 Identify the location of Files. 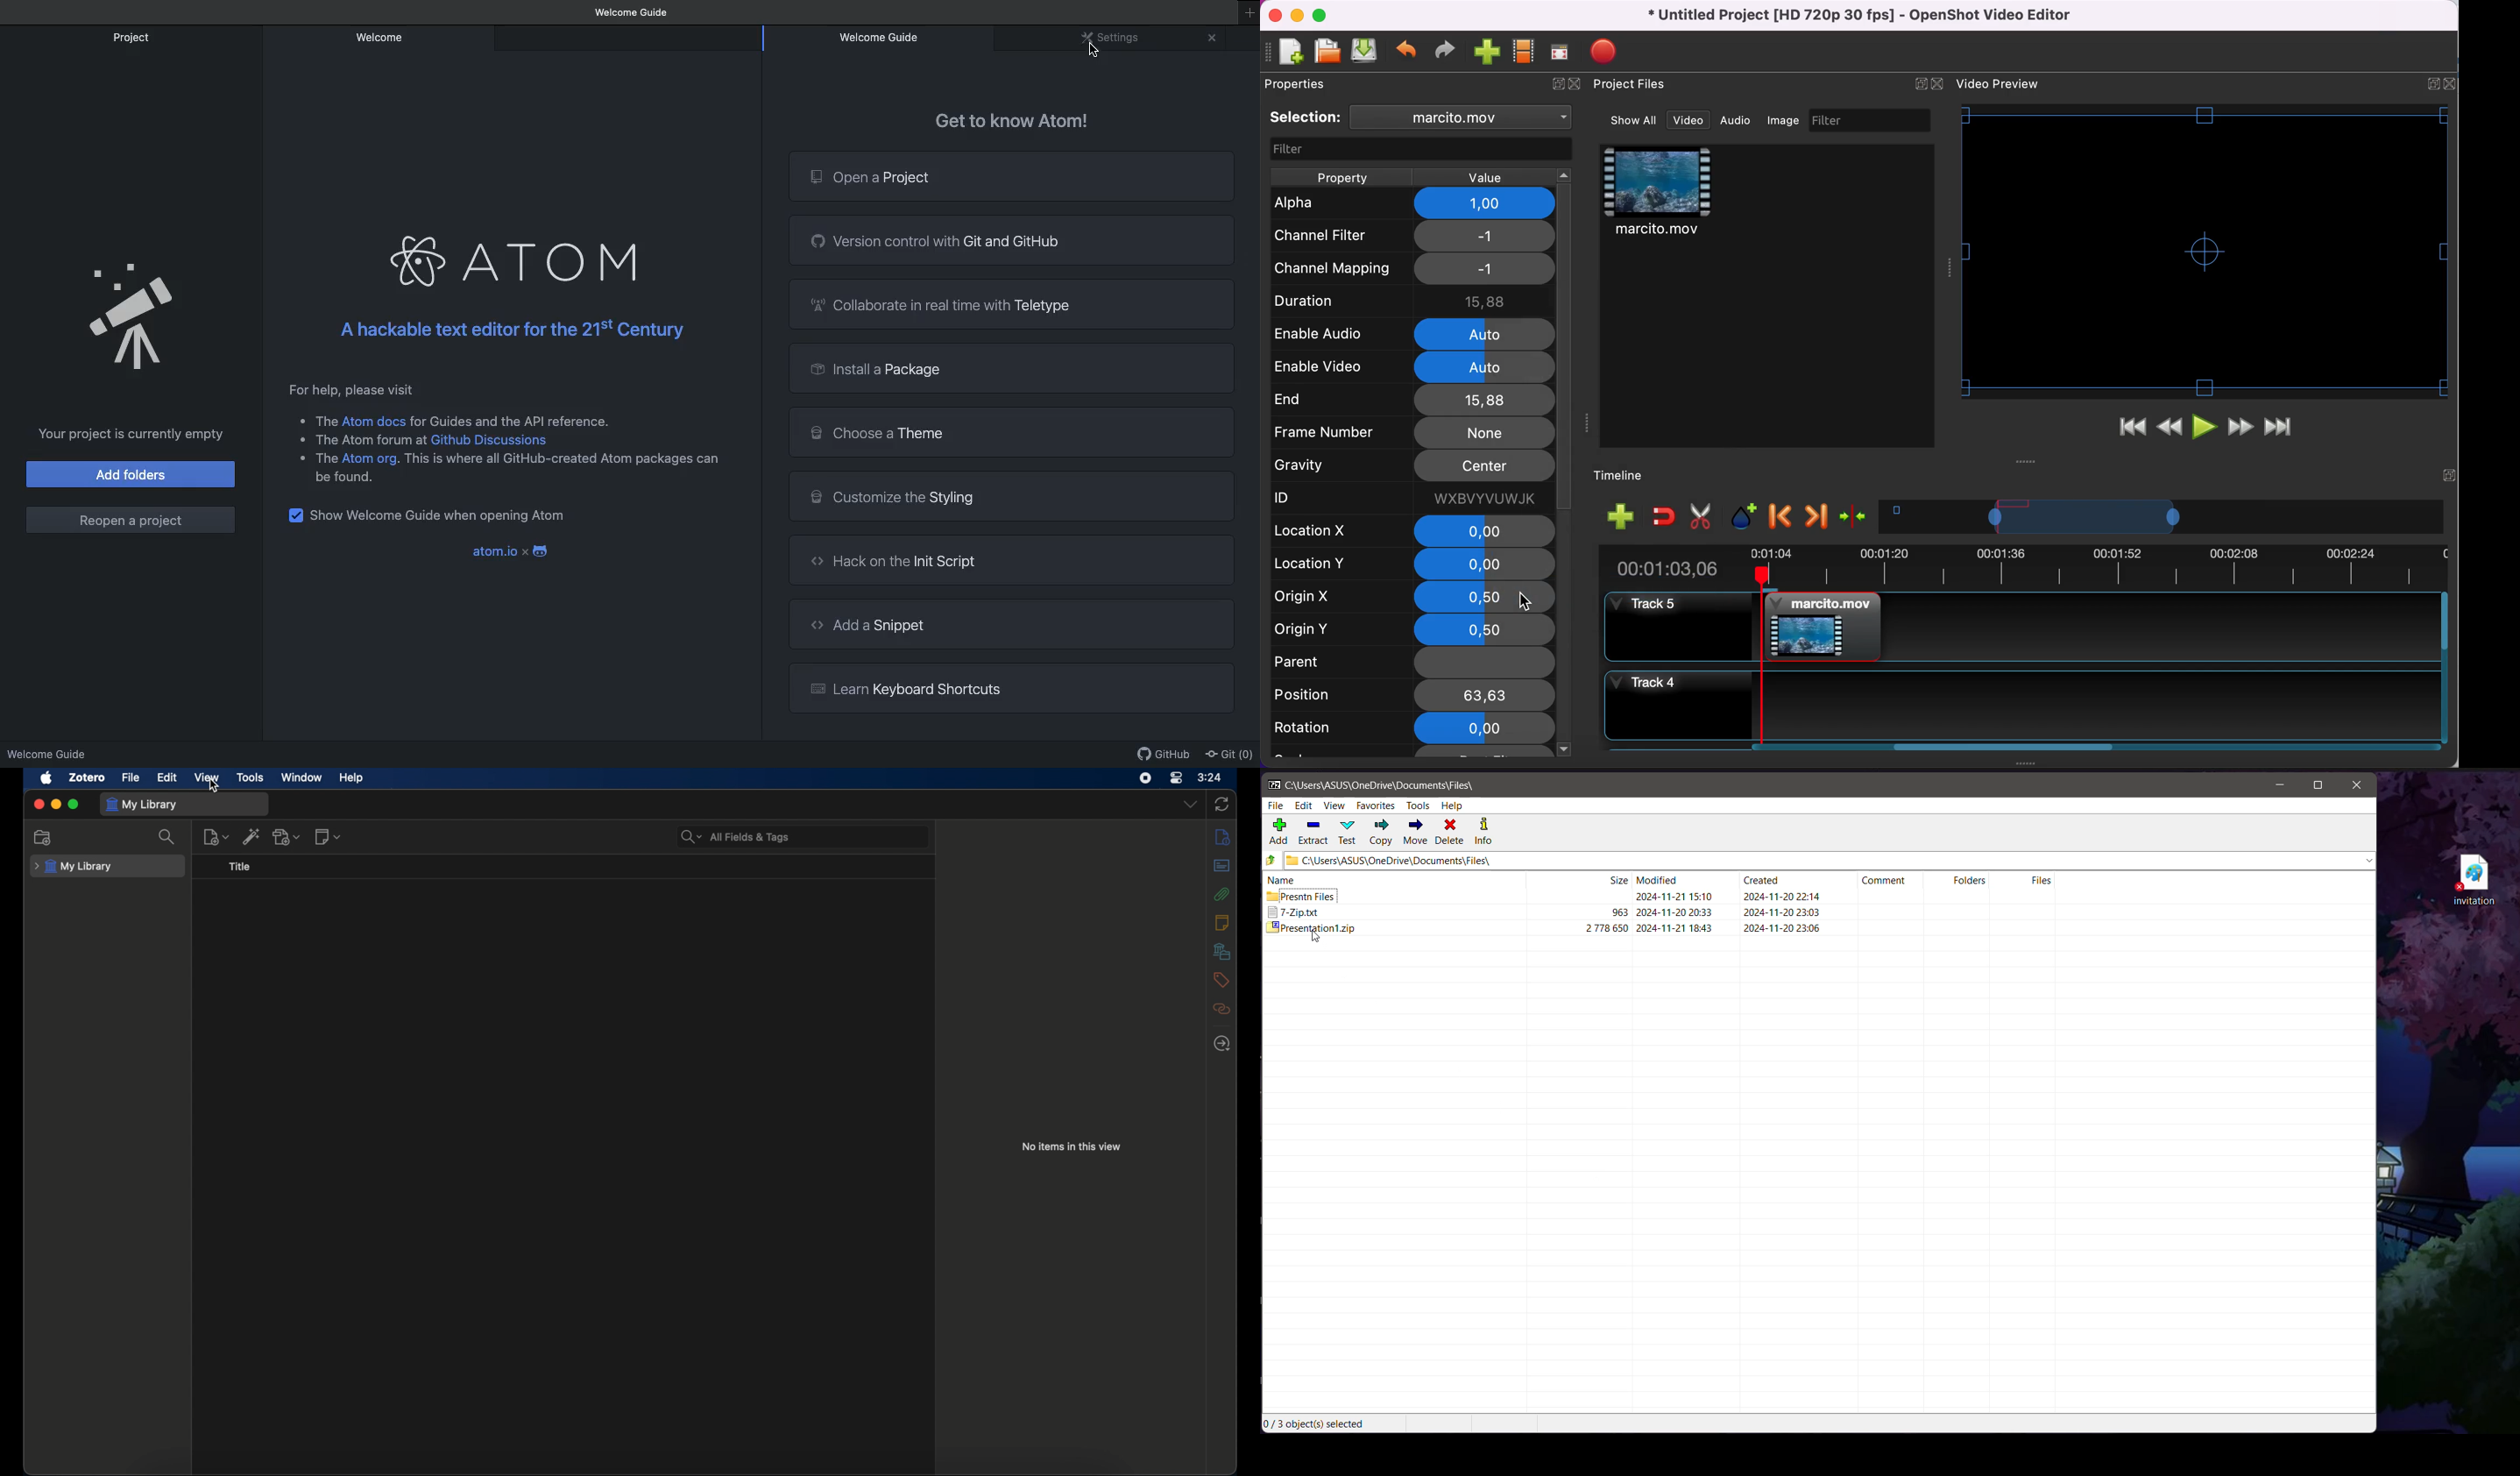
(2041, 880).